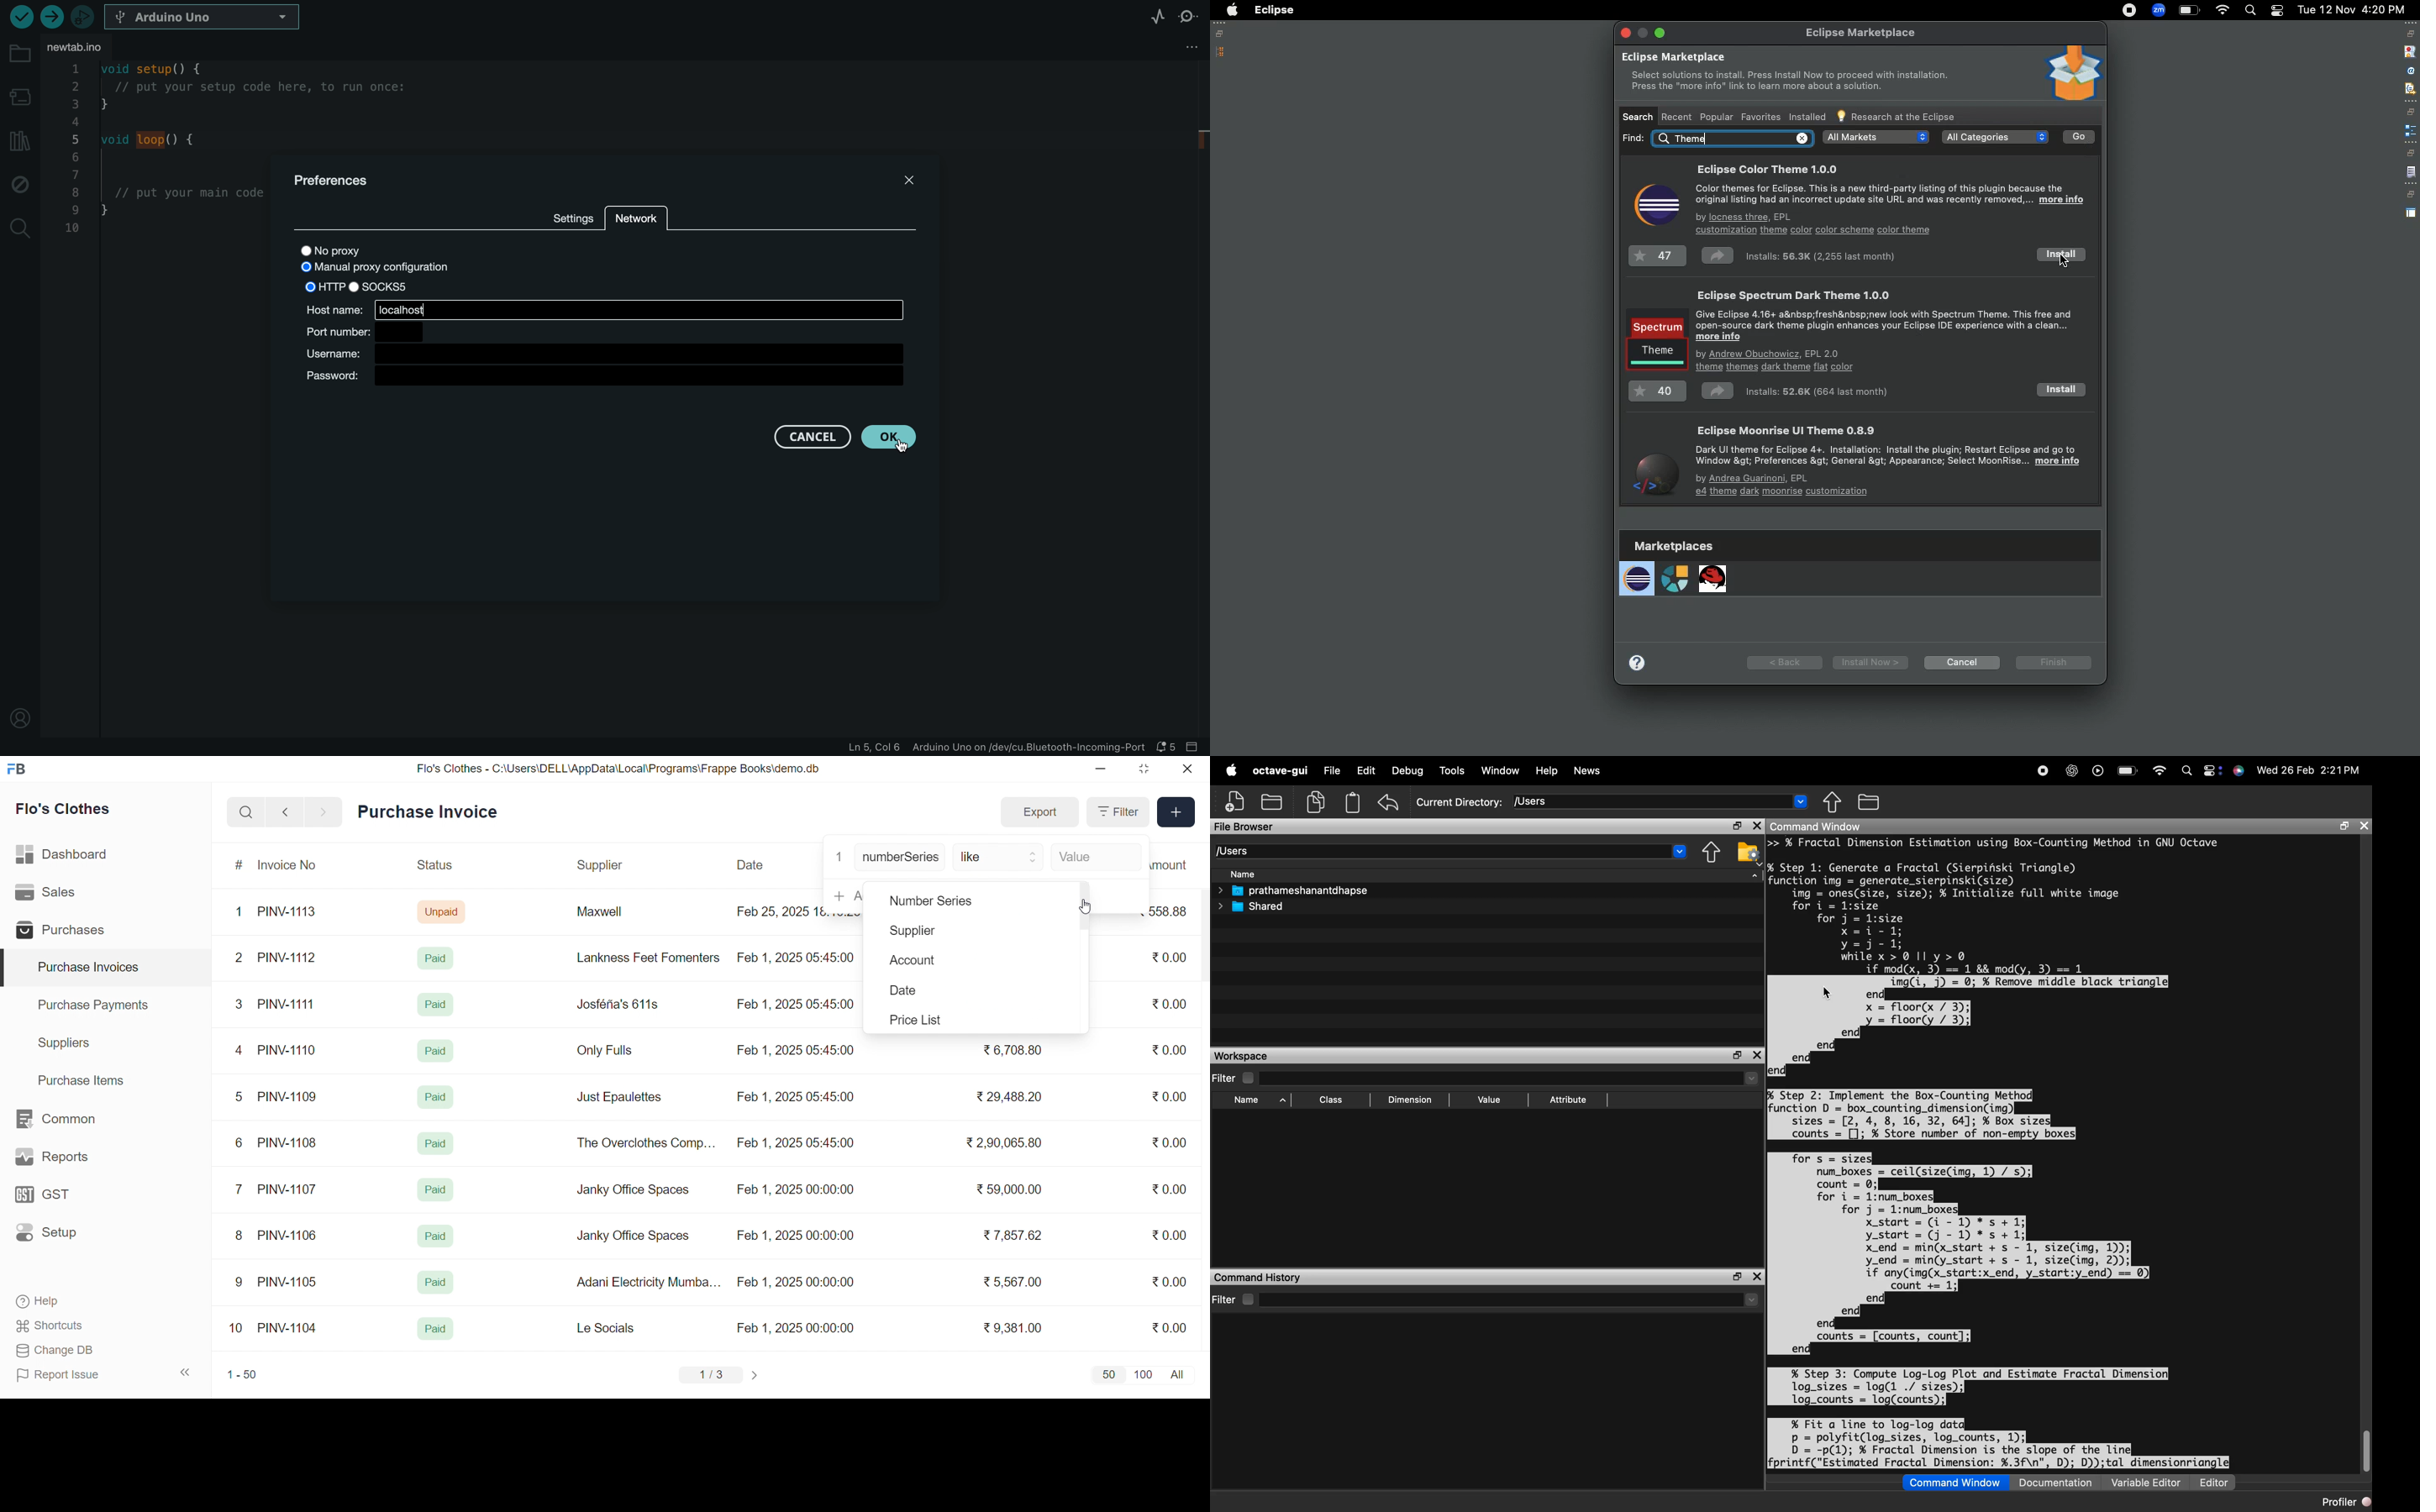 The height and width of the screenshot is (1512, 2436). What do you see at coordinates (2187, 770) in the screenshot?
I see `search` at bounding box center [2187, 770].